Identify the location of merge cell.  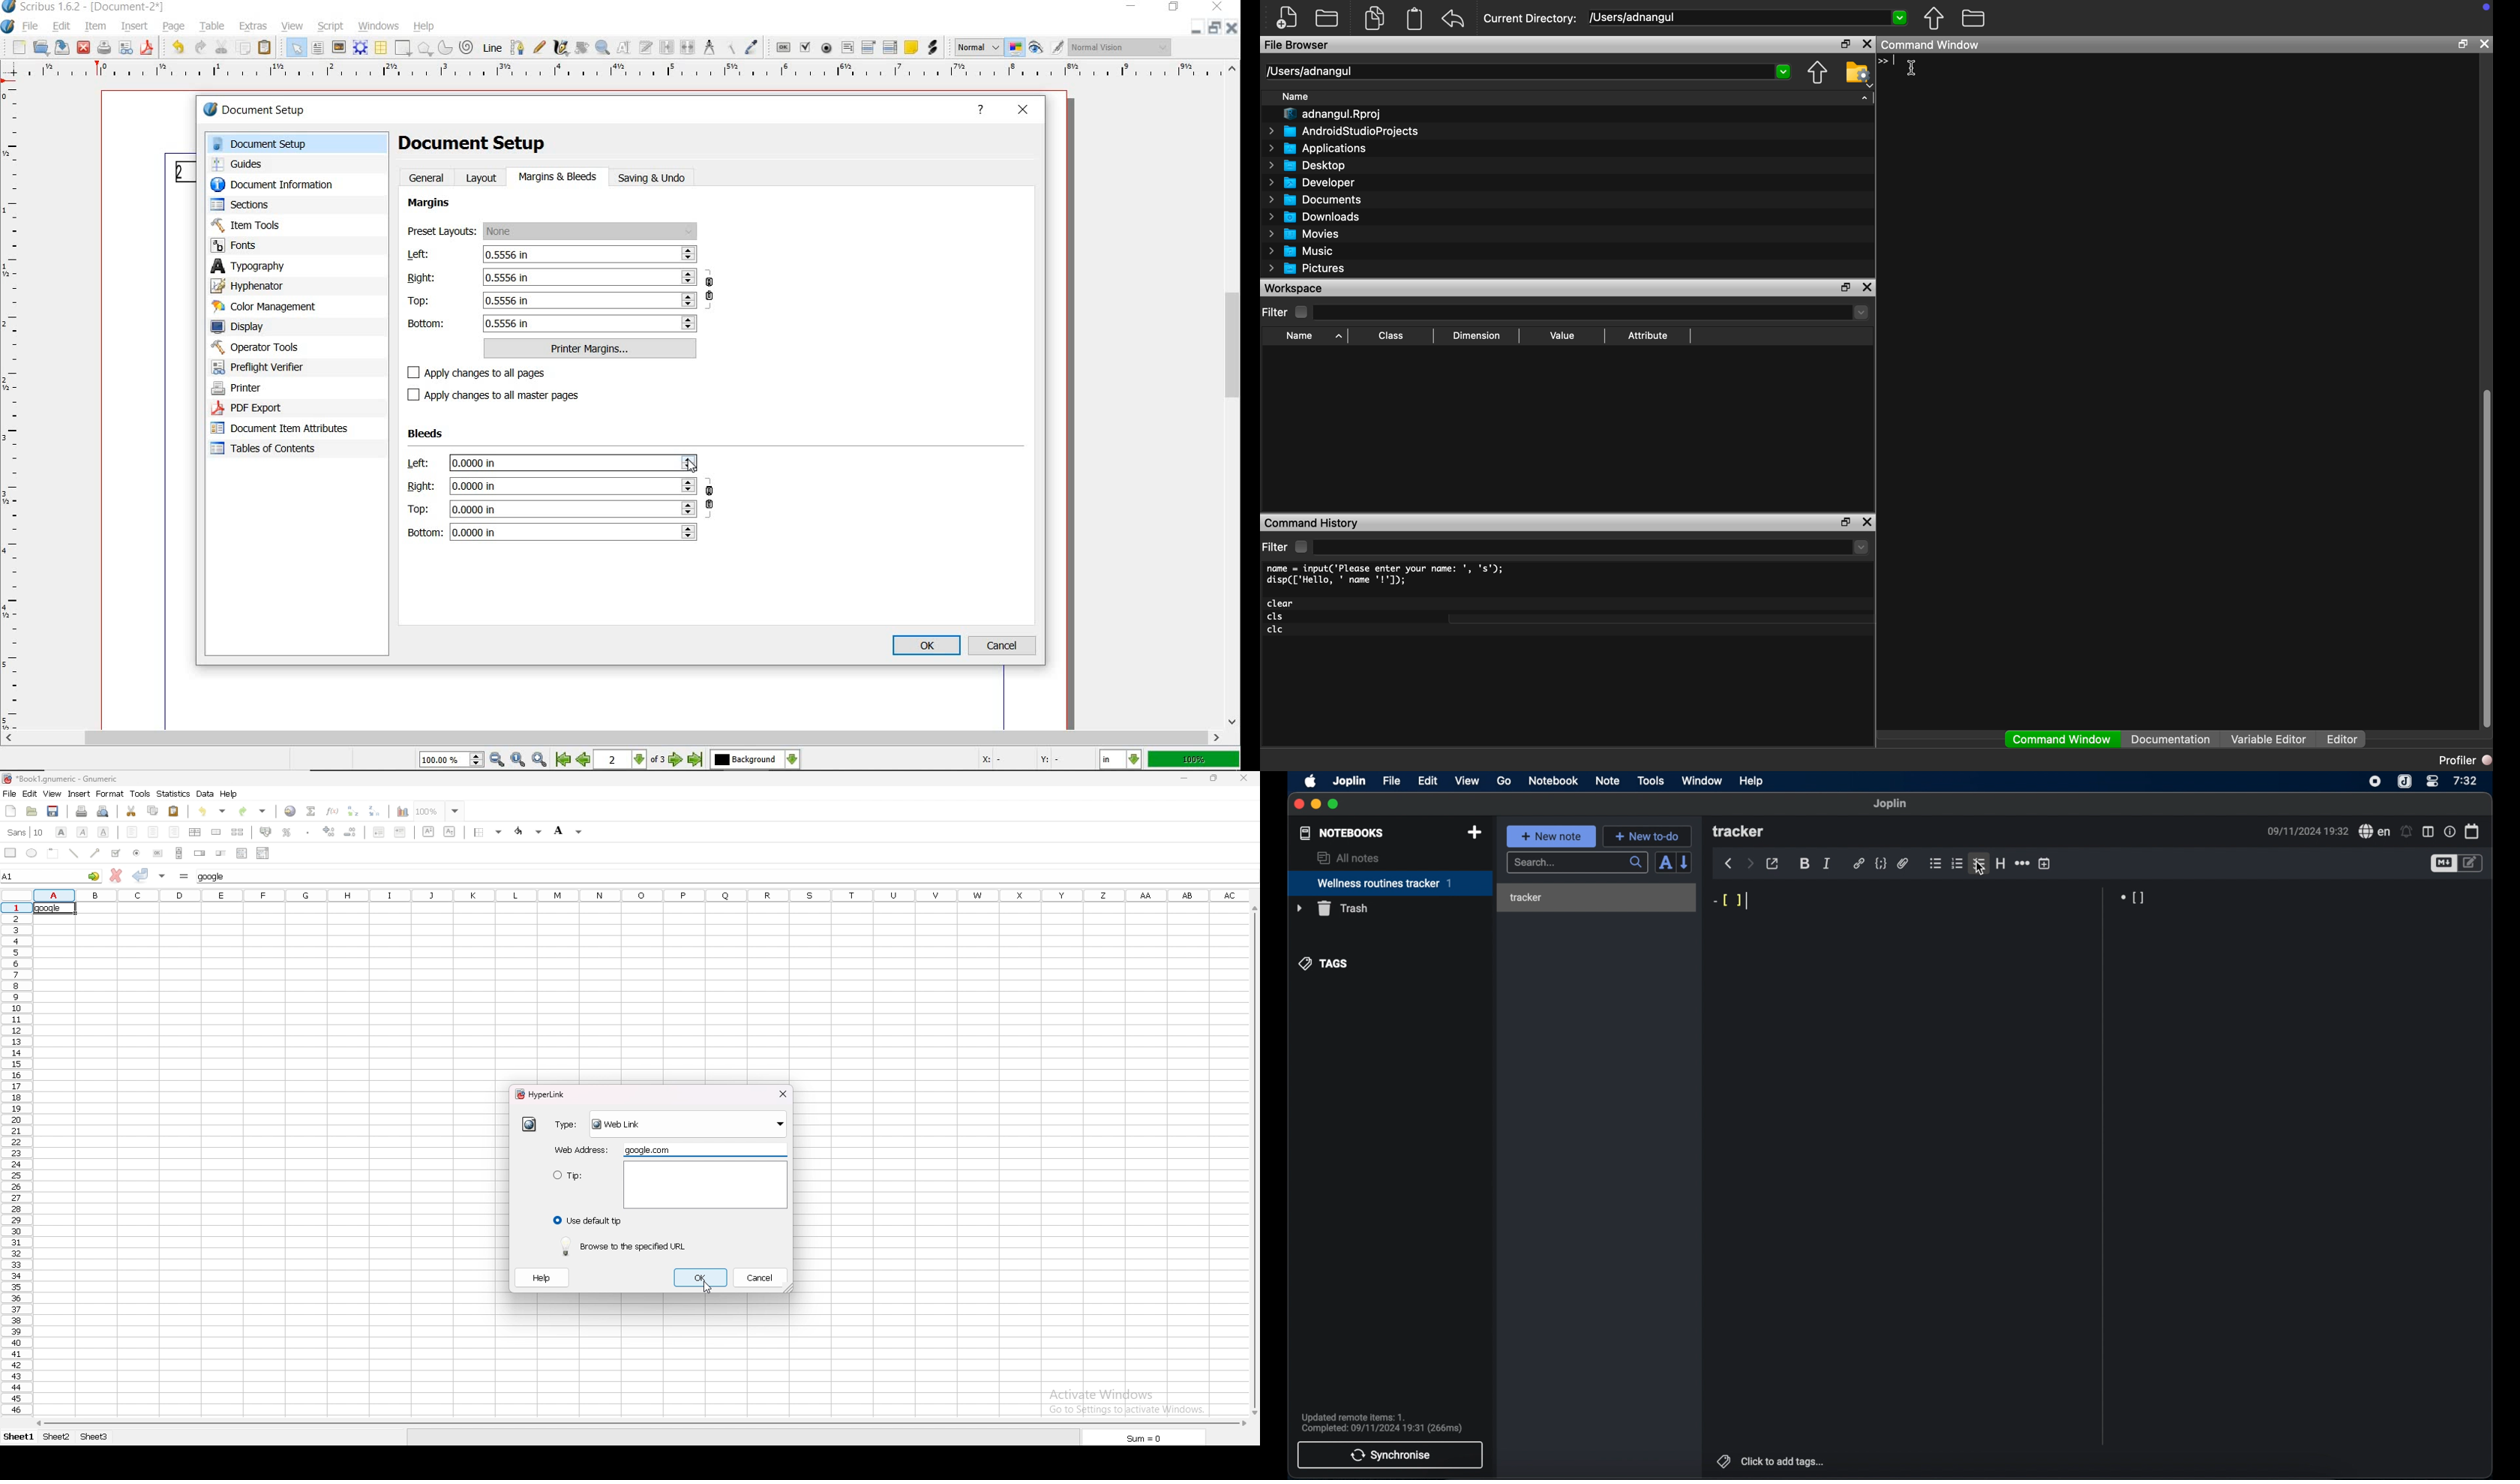
(217, 832).